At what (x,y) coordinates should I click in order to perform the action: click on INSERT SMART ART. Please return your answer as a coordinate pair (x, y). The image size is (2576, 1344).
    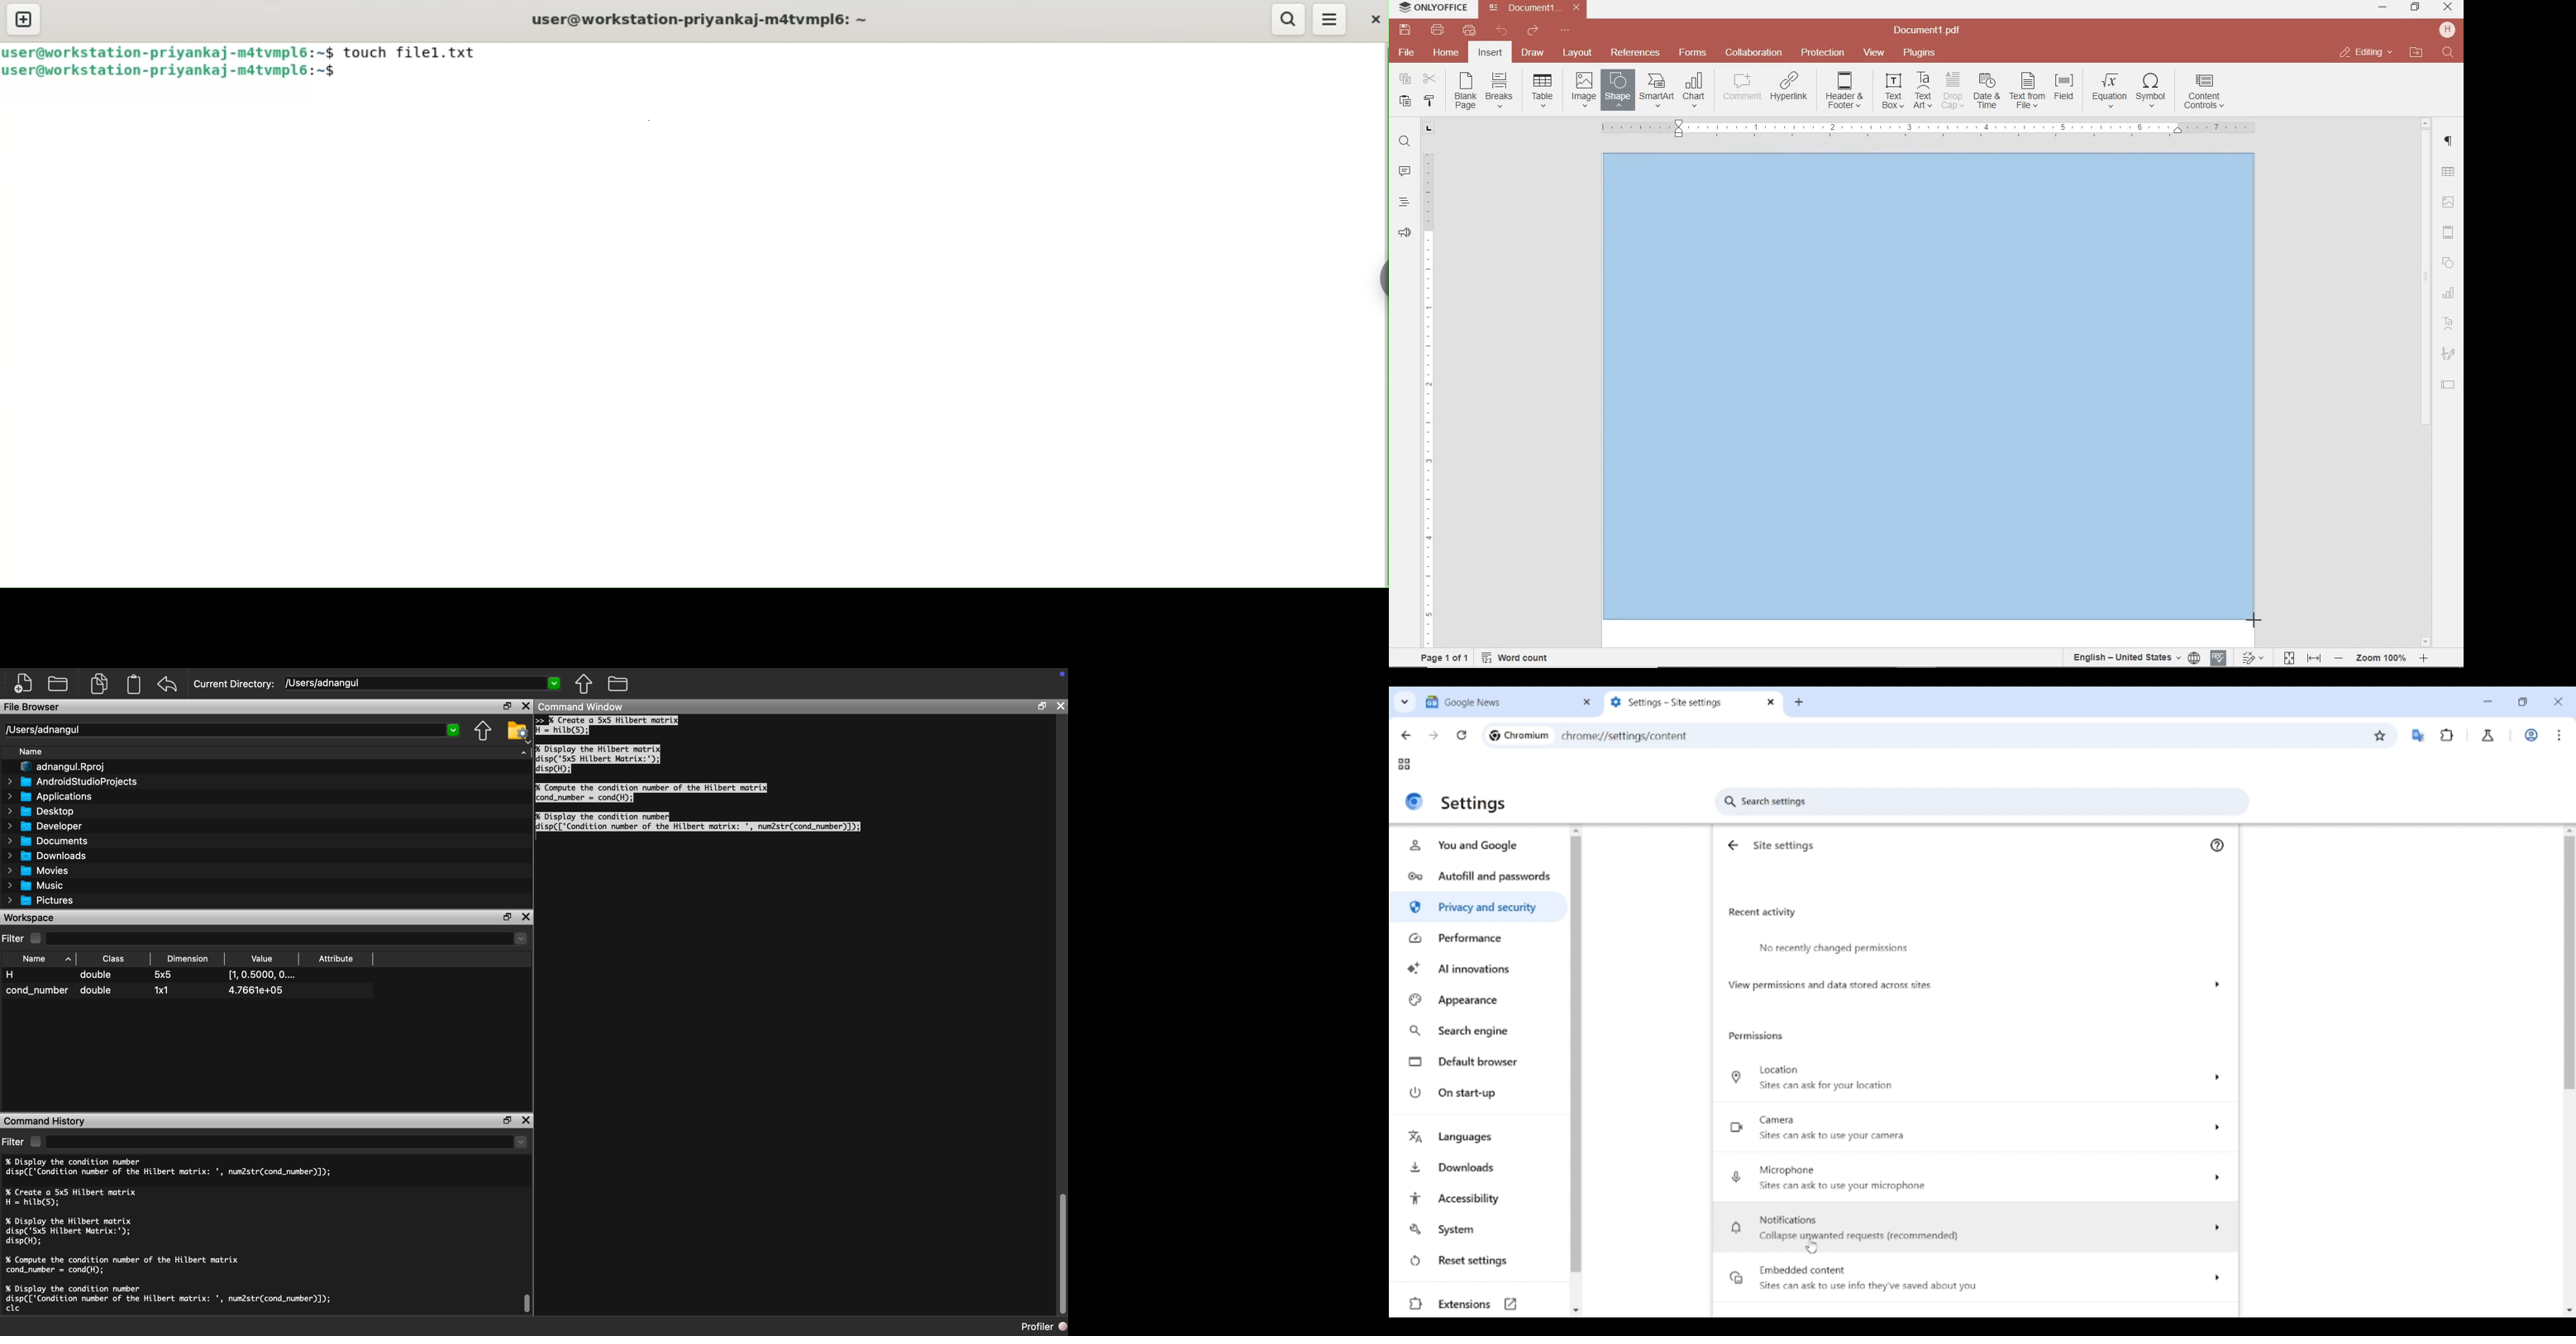
    Looking at the image, I should click on (1657, 90).